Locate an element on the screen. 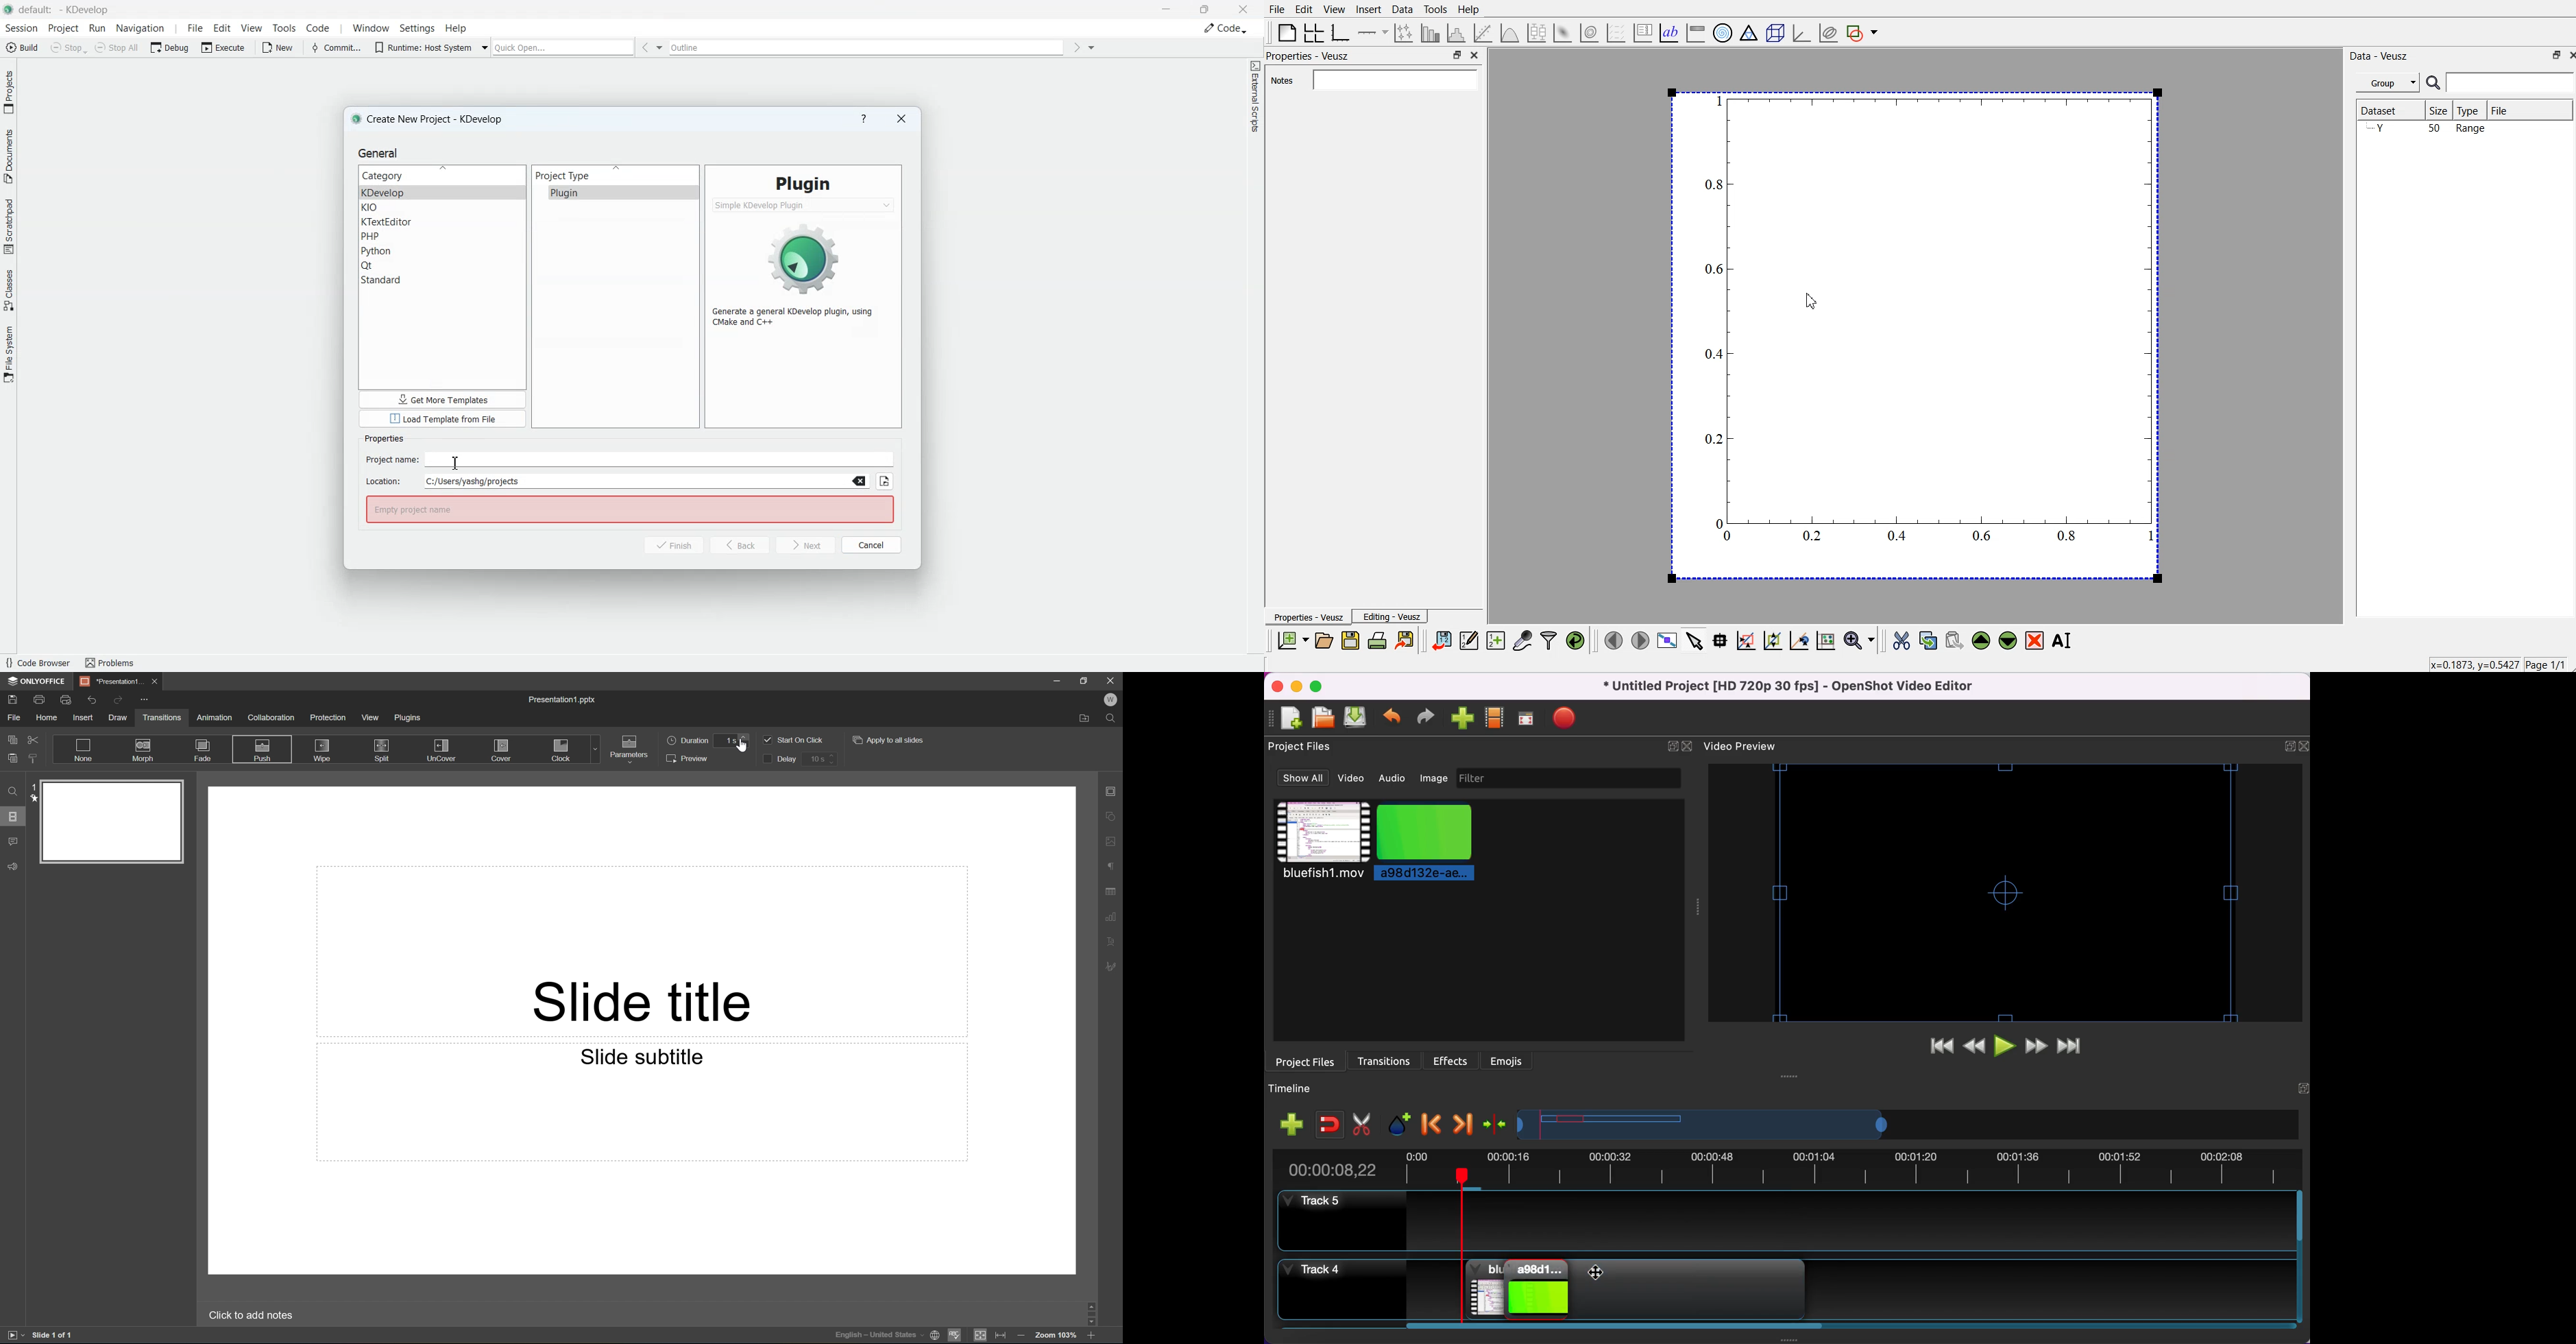  fullscreen is located at coordinates (1528, 719).